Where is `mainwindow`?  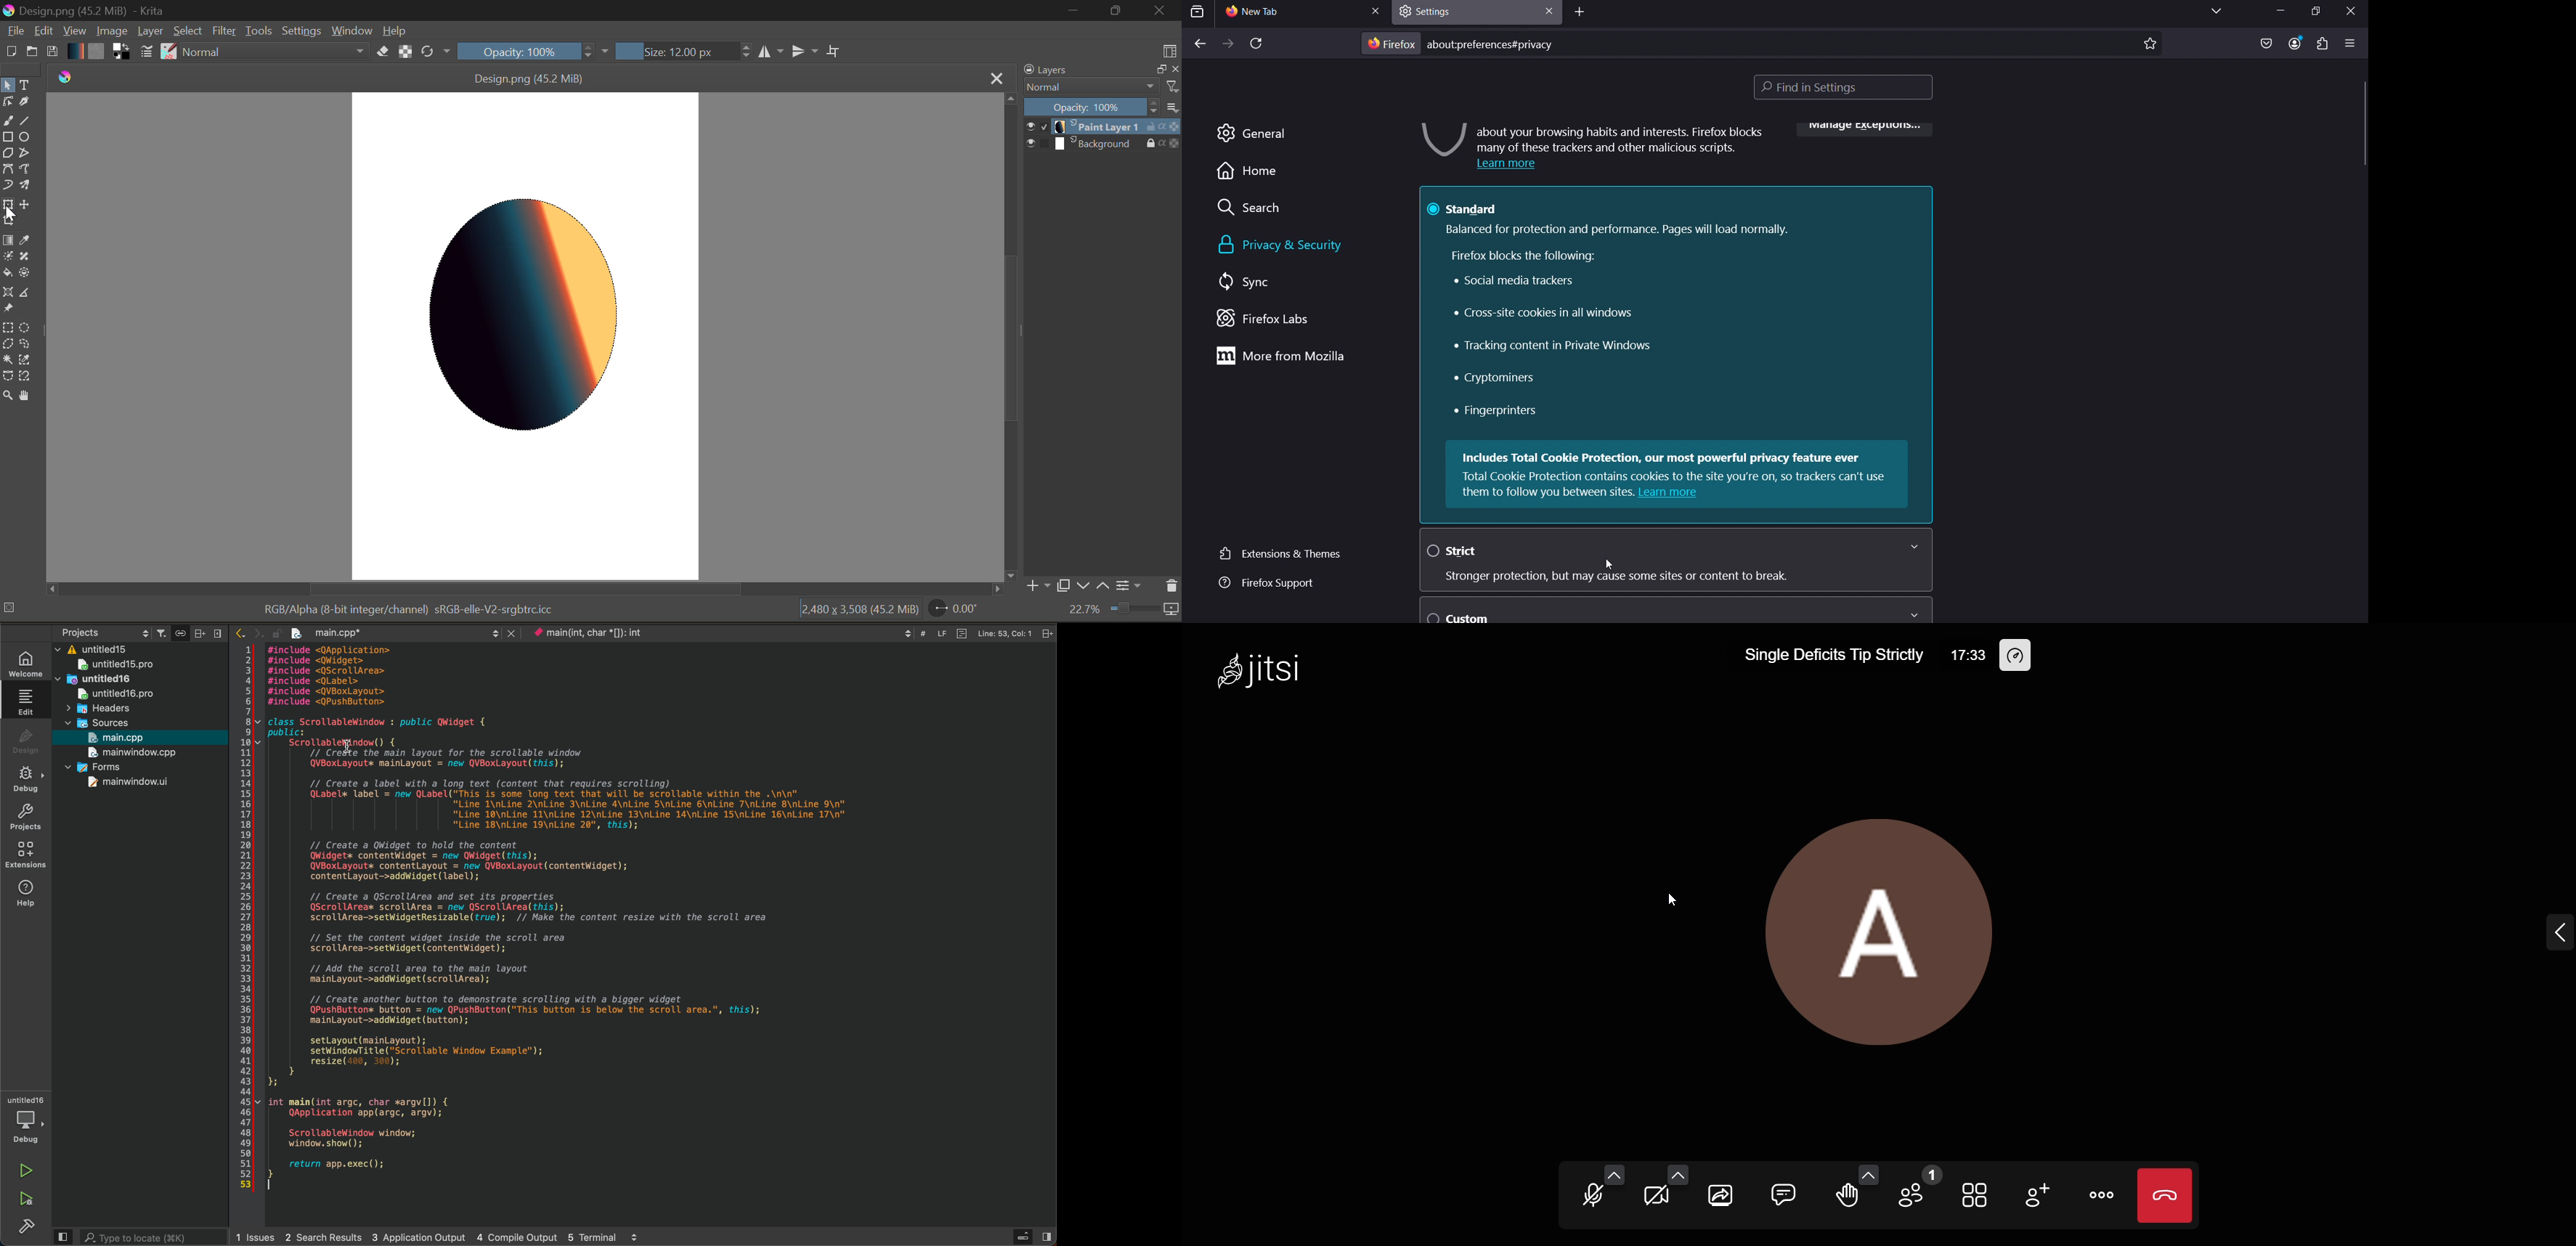 mainwindow is located at coordinates (128, 782).